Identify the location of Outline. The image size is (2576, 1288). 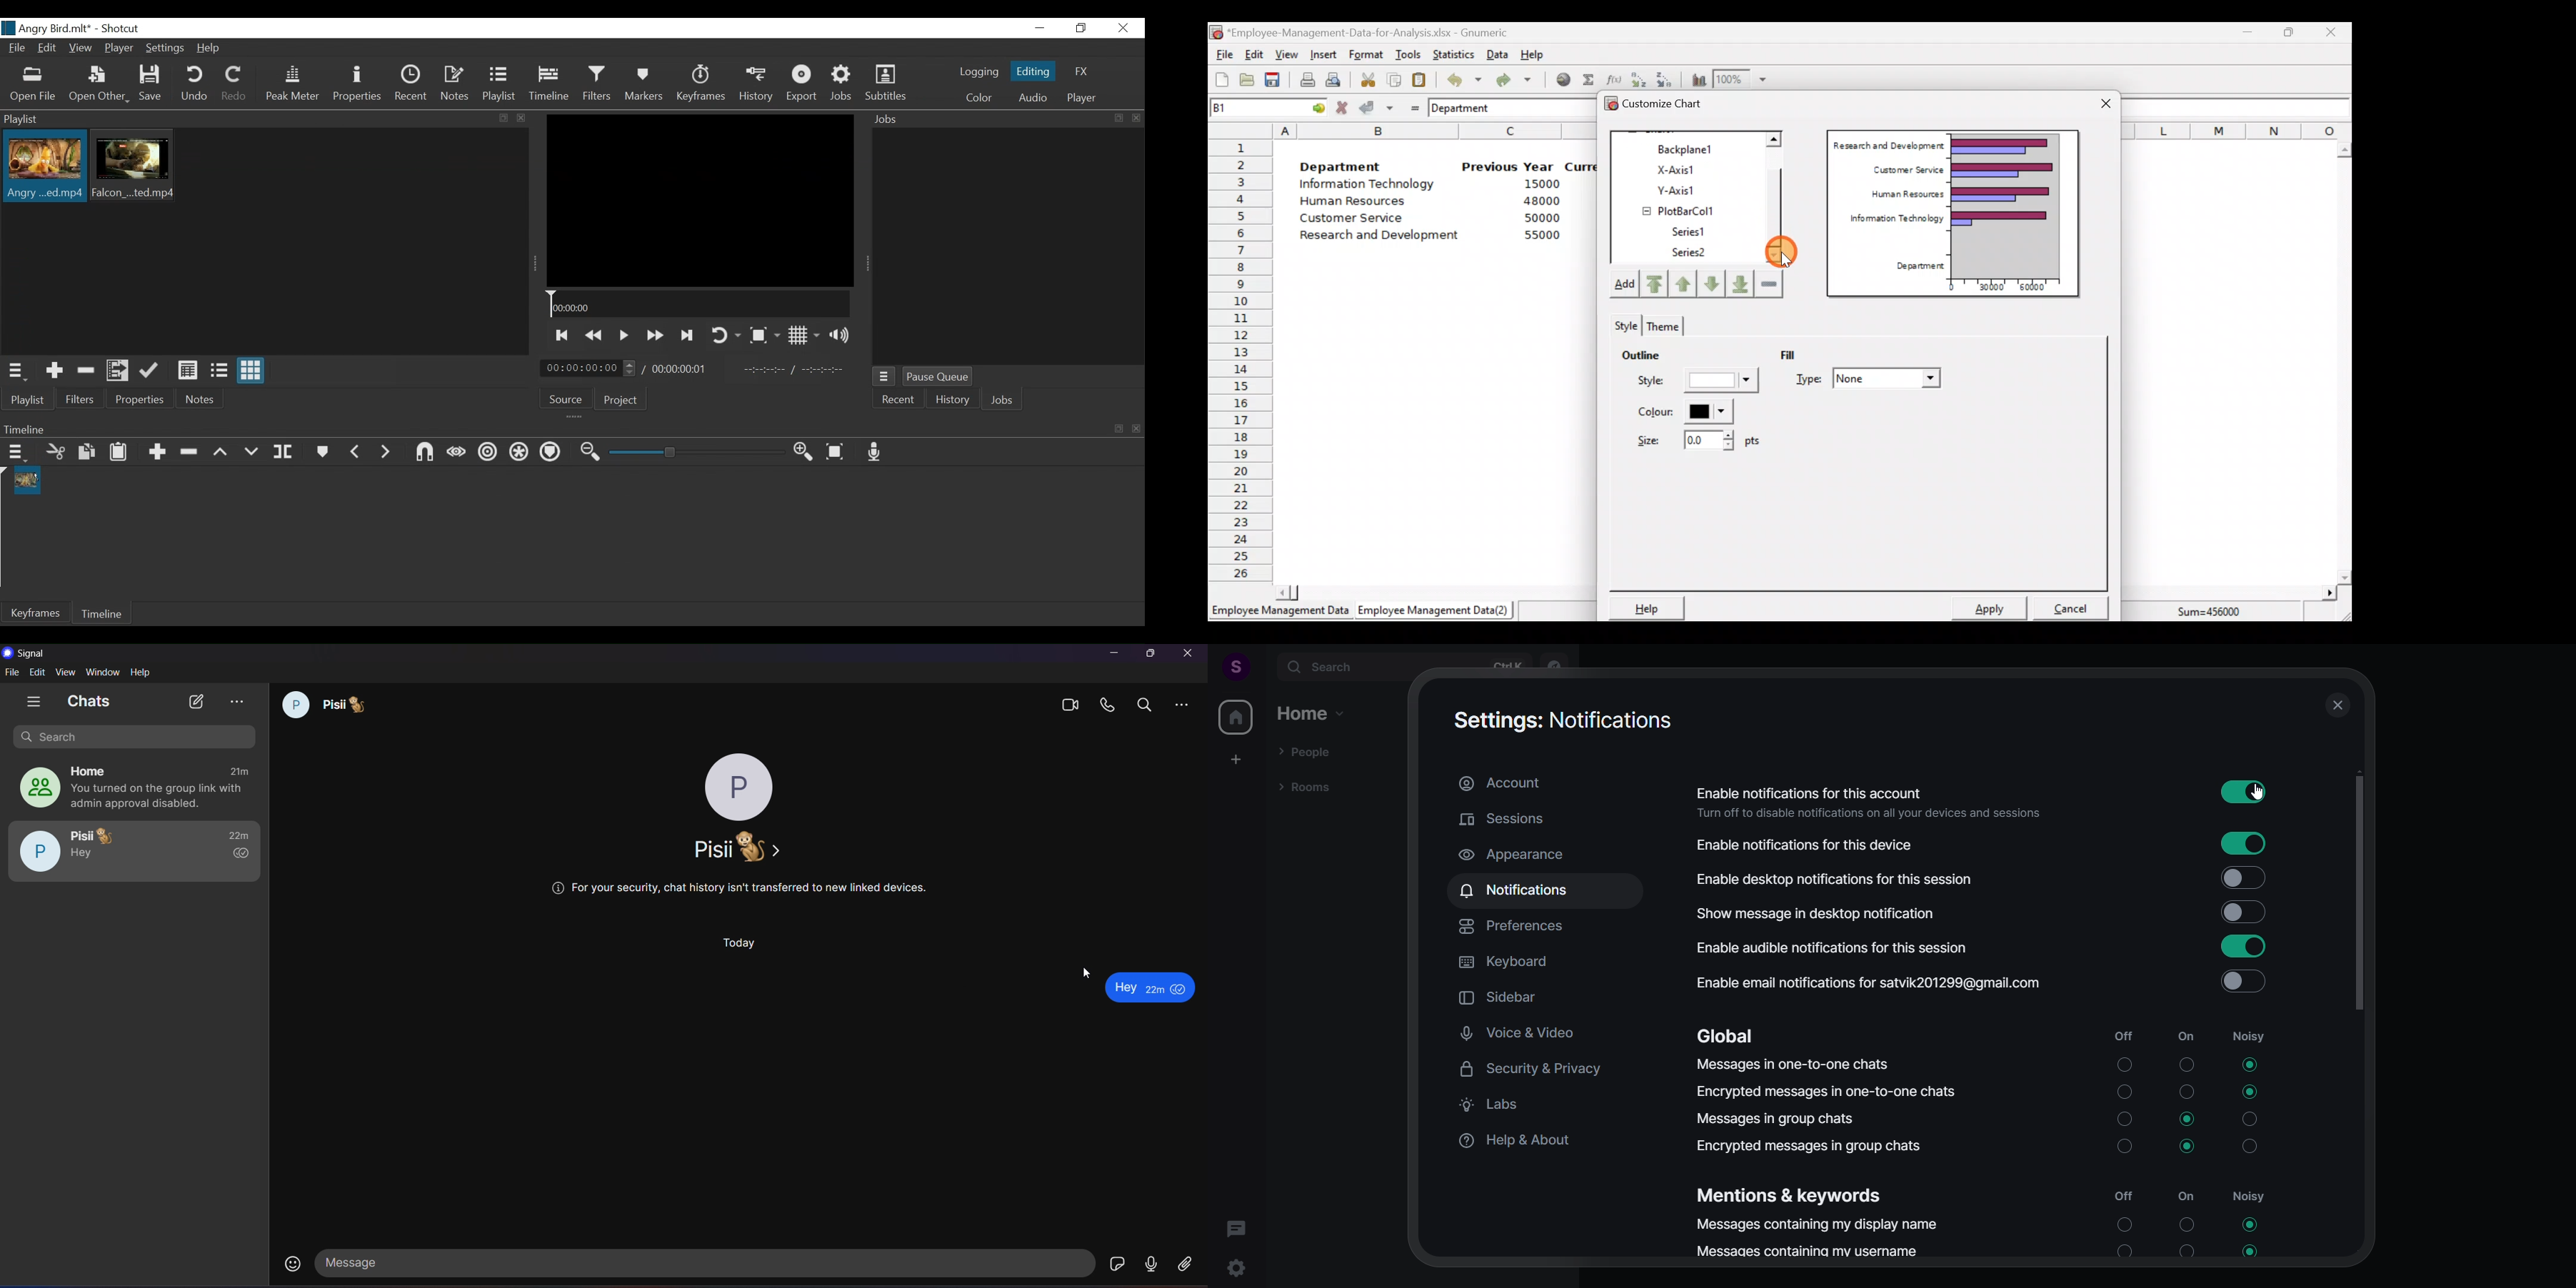
(1641, 353).